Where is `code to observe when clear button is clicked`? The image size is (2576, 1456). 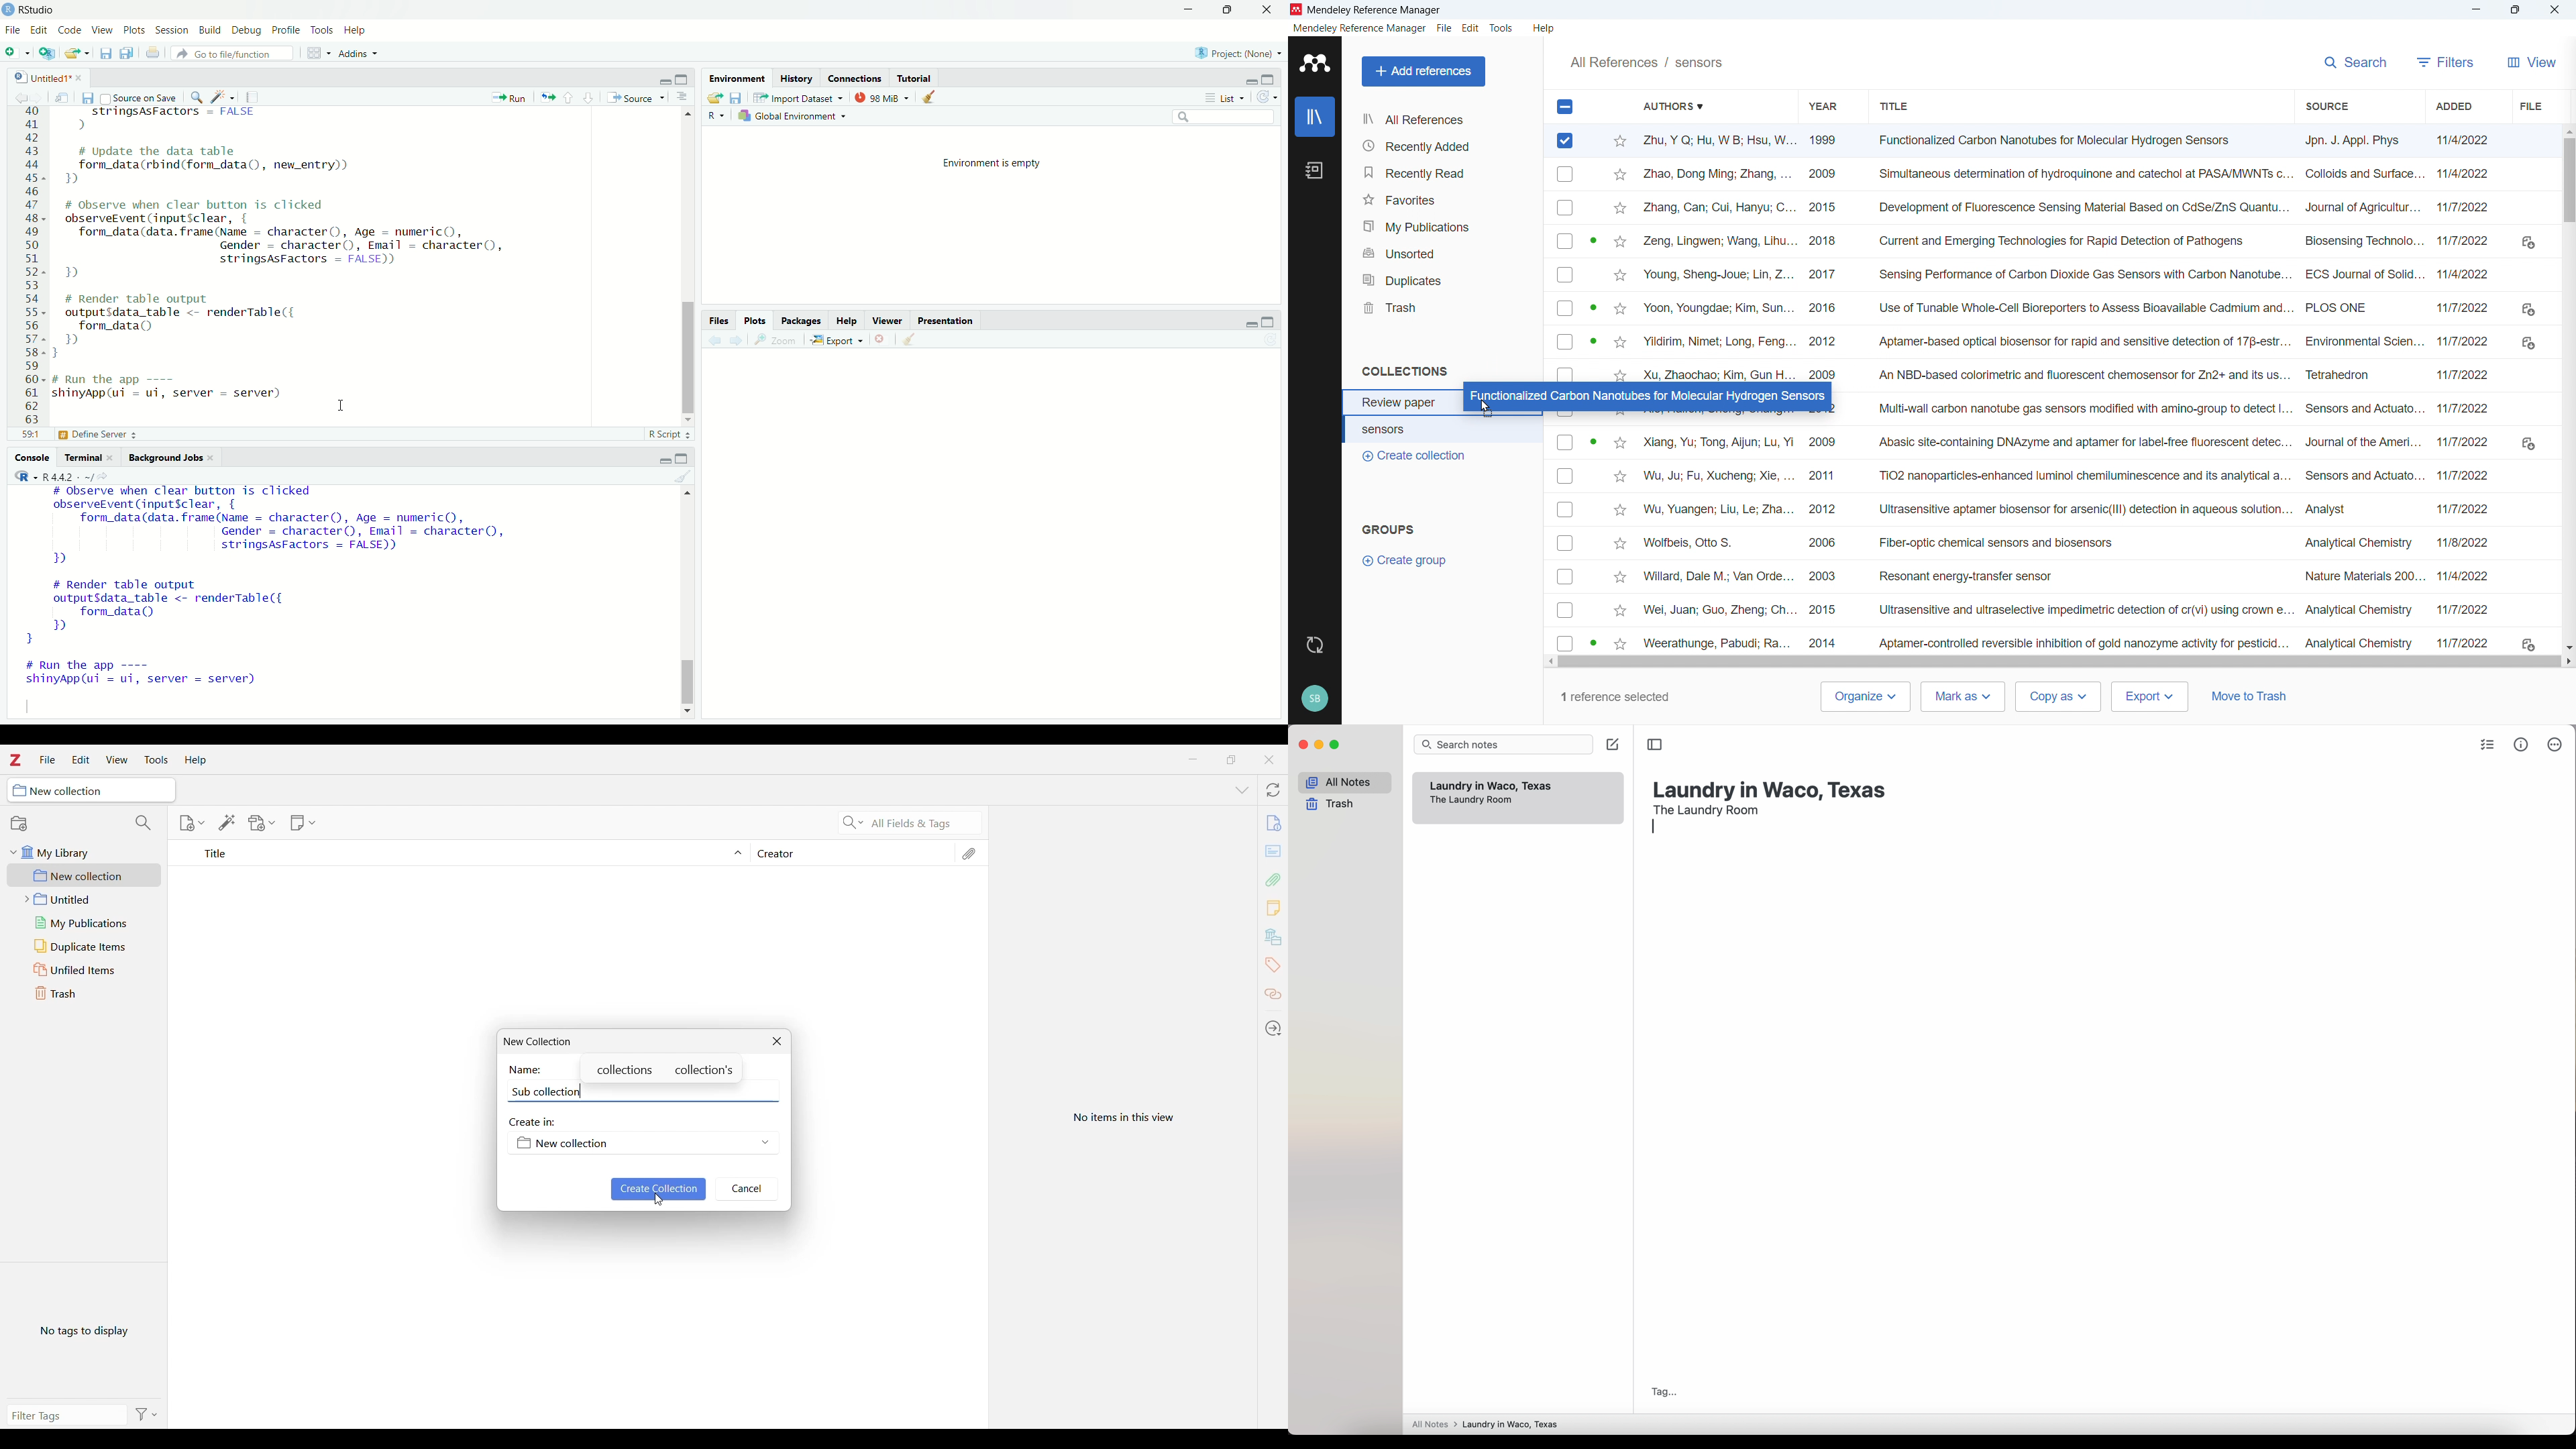
code to observe when clear button is clicked is located at coordinates (286, 527).